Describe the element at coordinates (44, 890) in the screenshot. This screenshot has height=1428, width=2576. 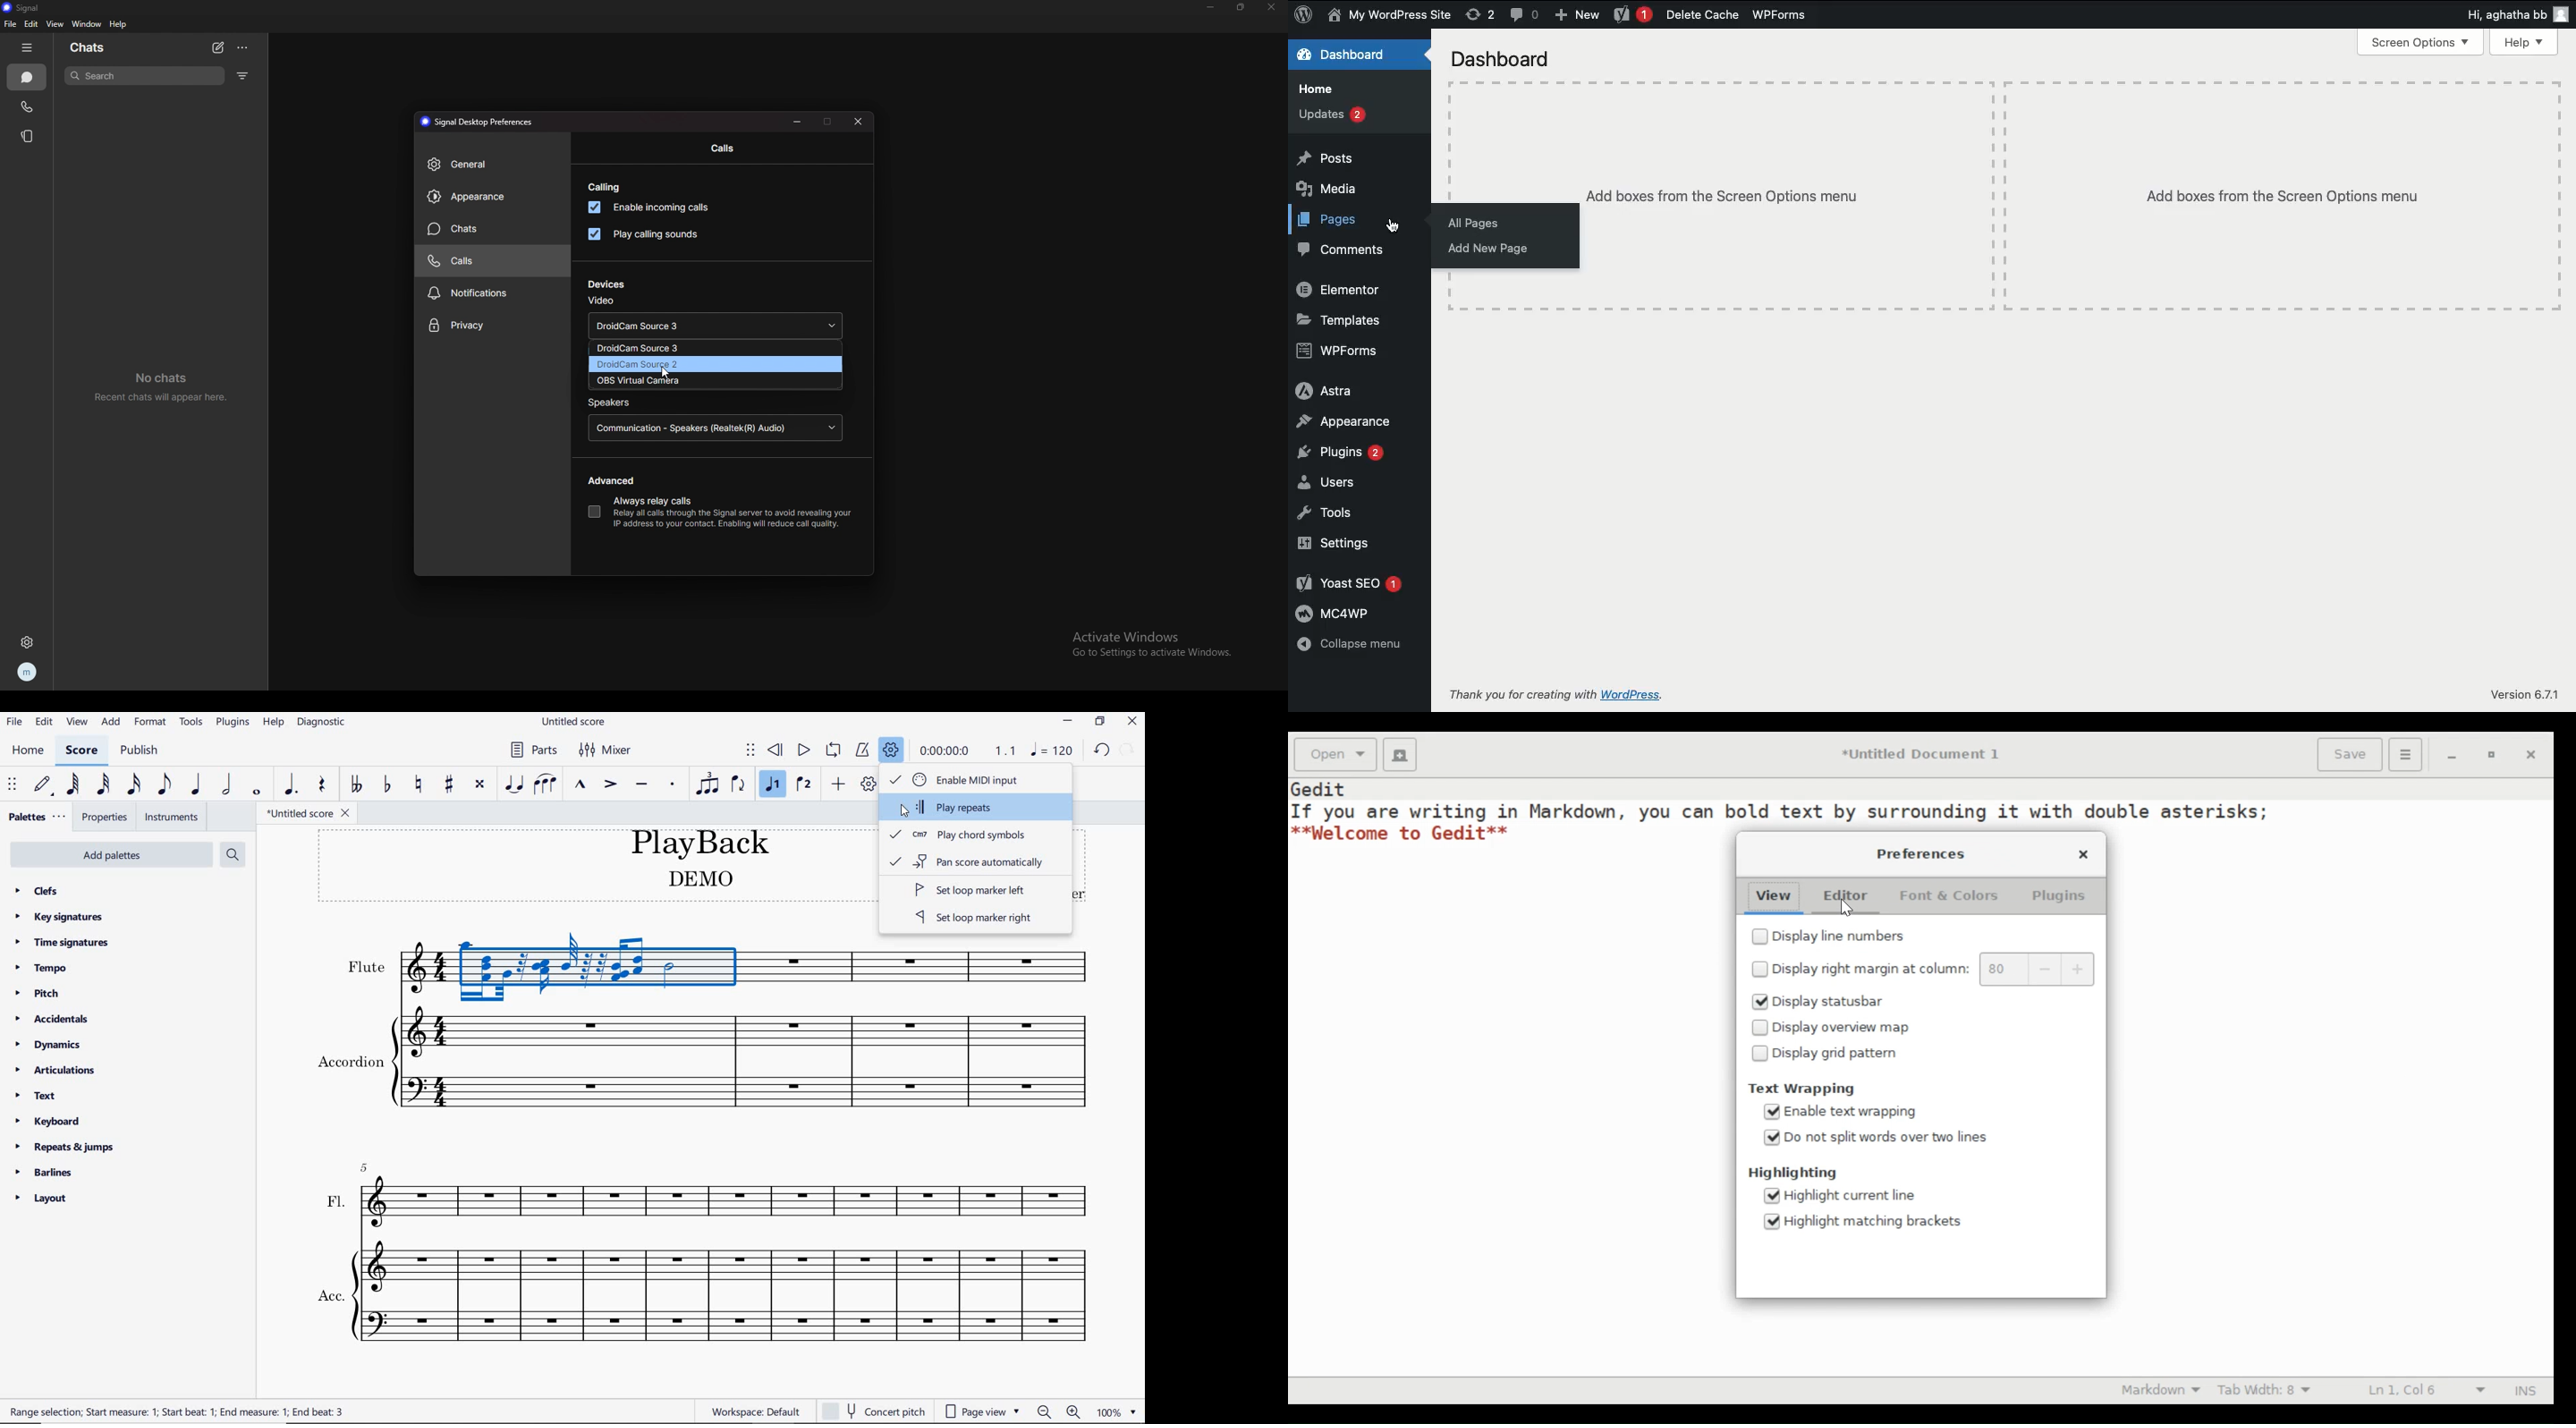
I see `clefs` at that location.